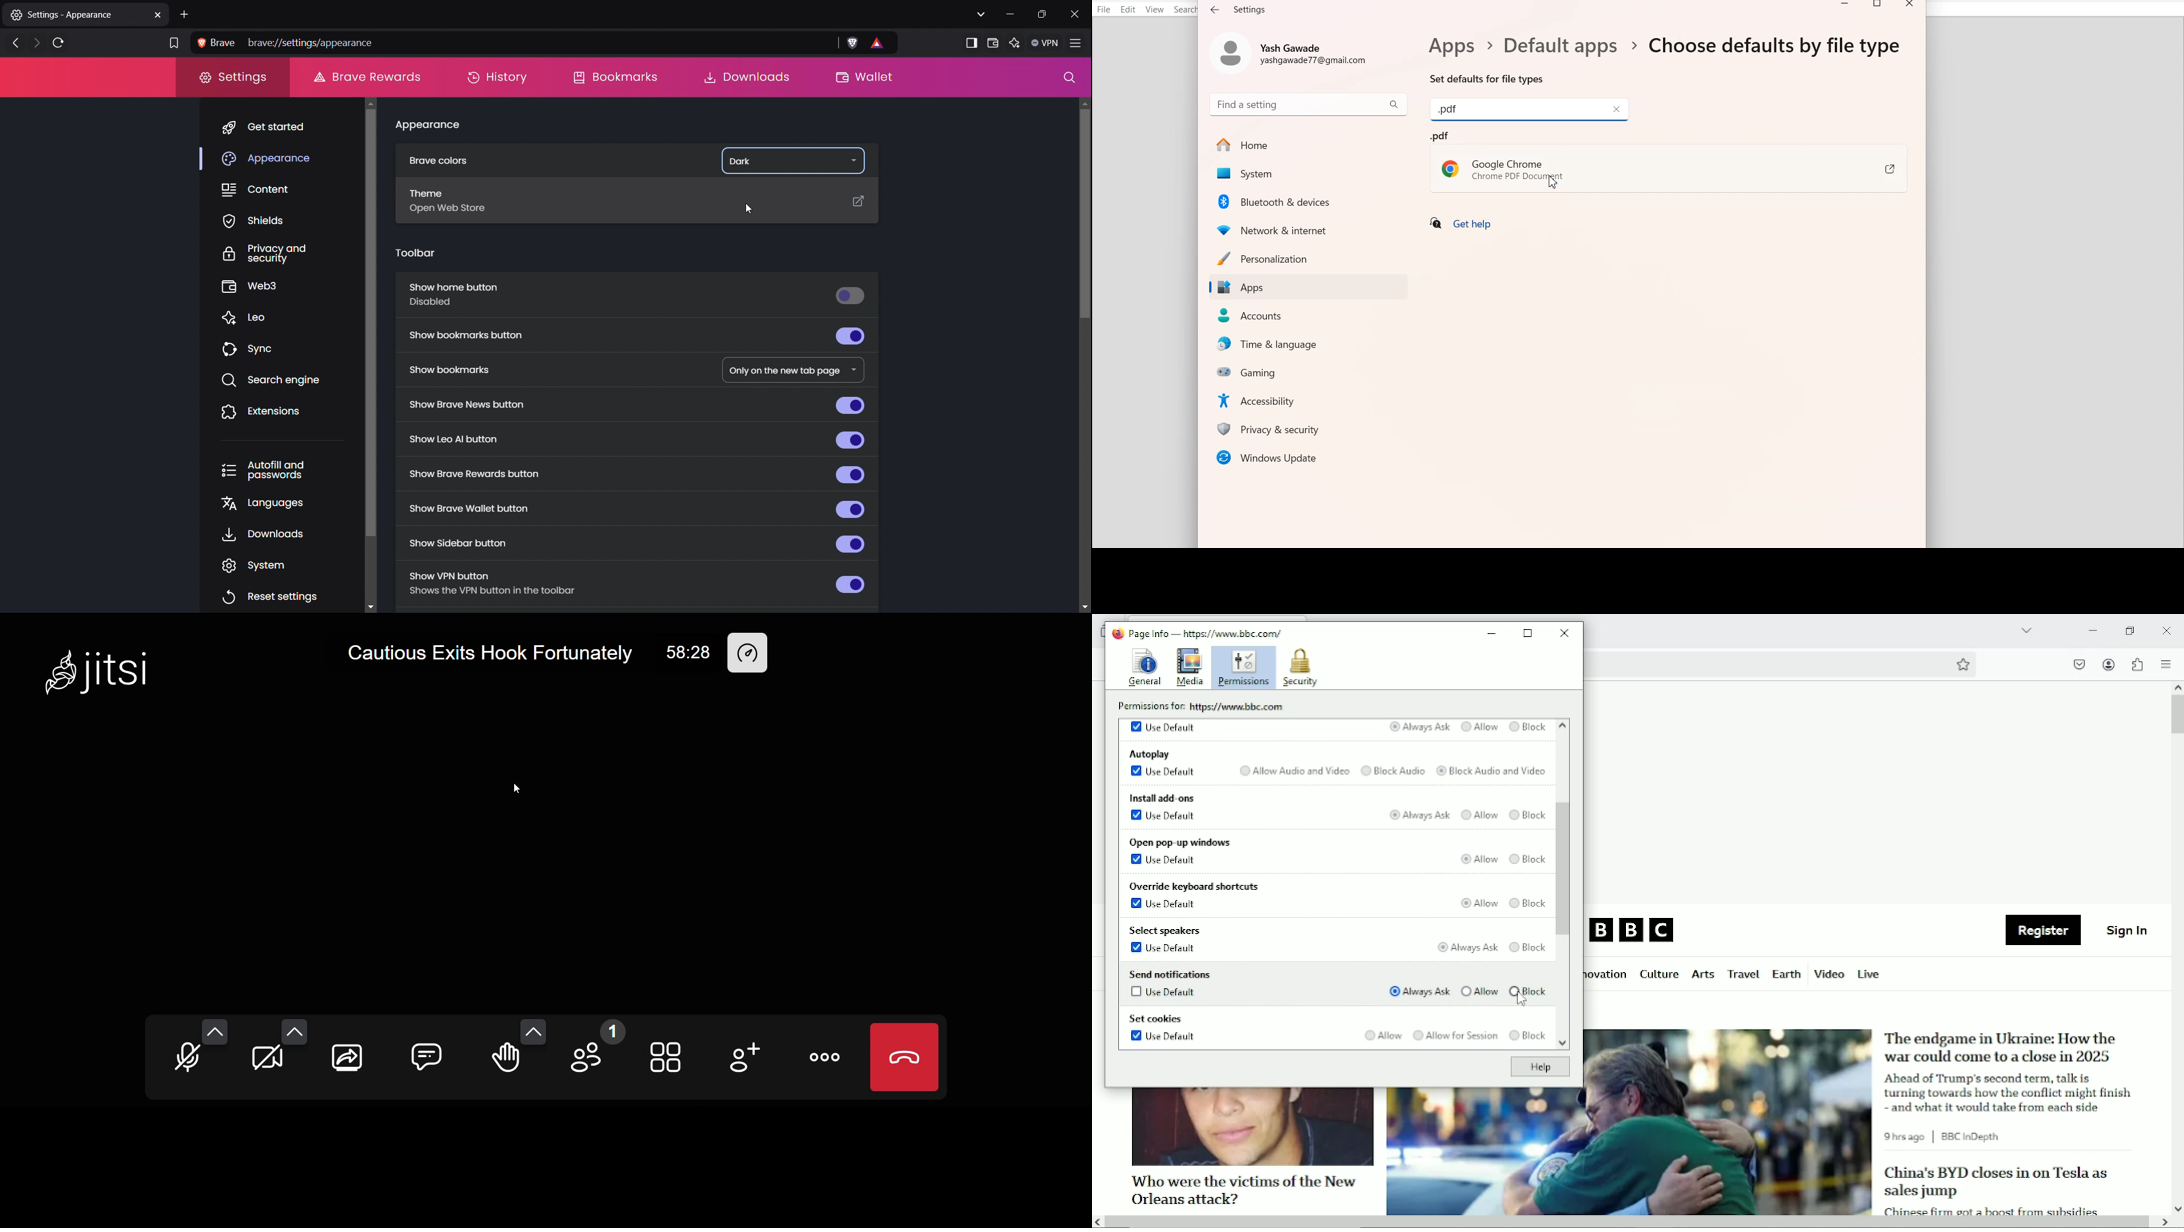 The image size is (2184, 1232). I want to click on show brave news button, so click(636, 406).